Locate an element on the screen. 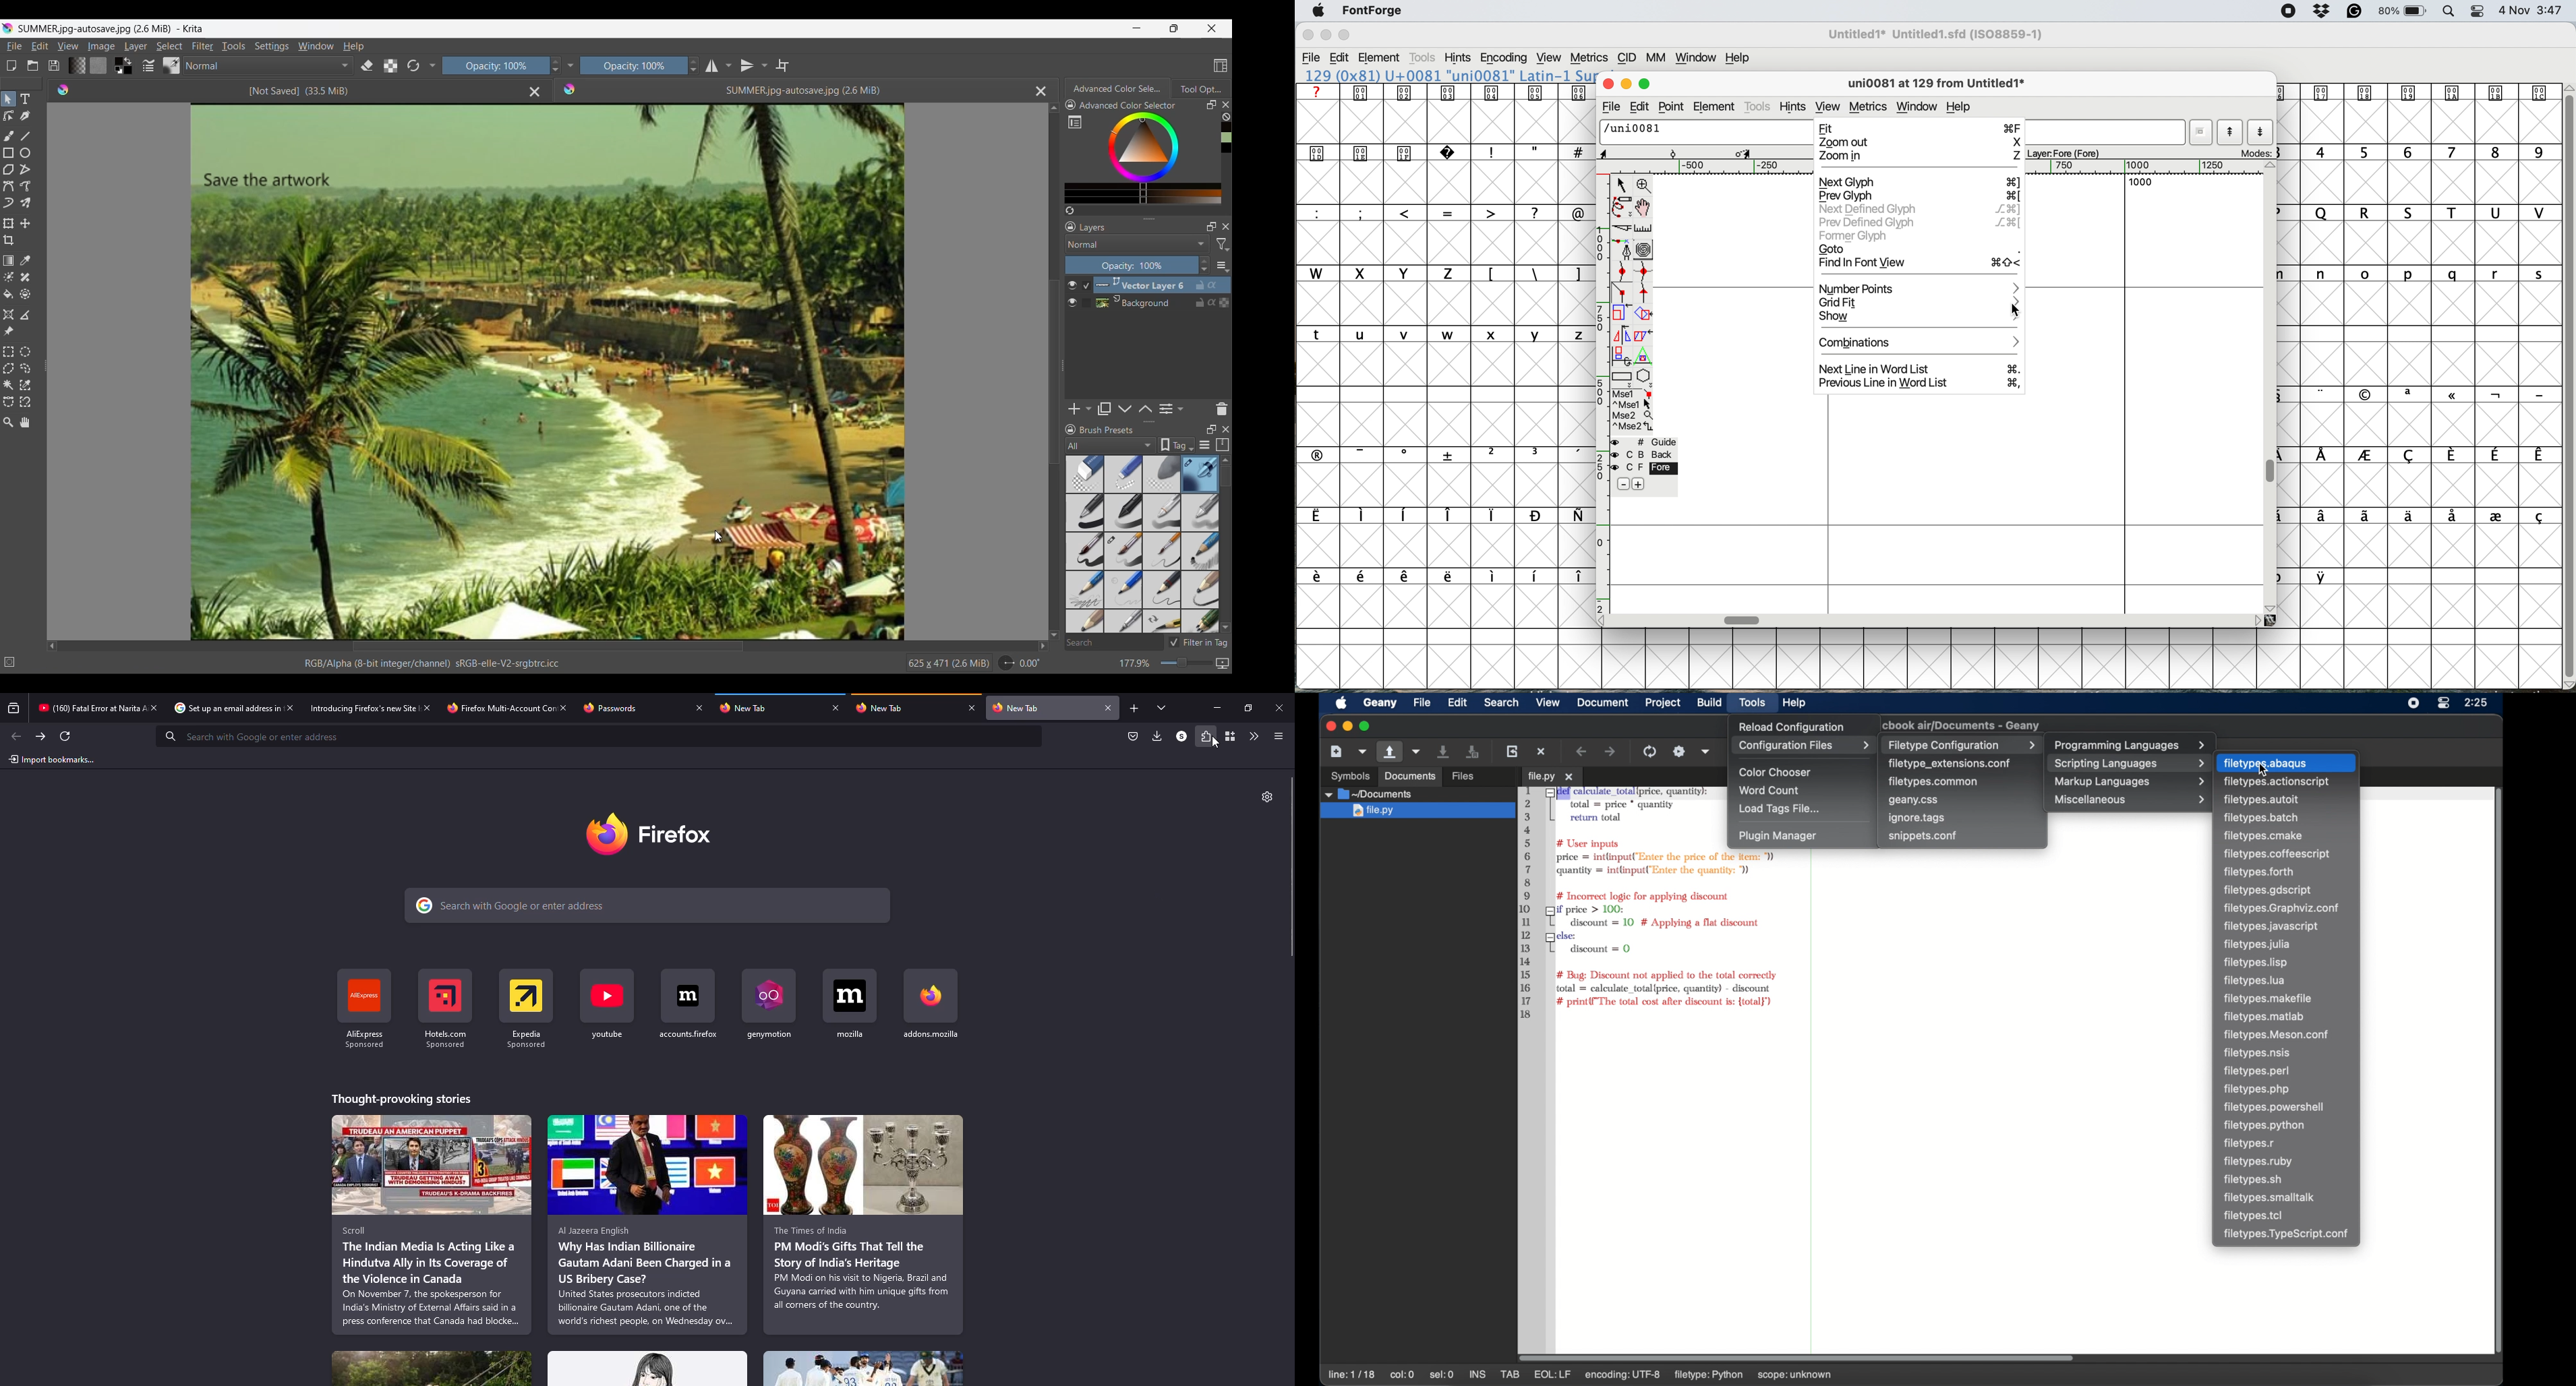 The height and width of the screenshot is (1400, 2576). Increase/Decrease opacity is located at coordinates (555, 65).